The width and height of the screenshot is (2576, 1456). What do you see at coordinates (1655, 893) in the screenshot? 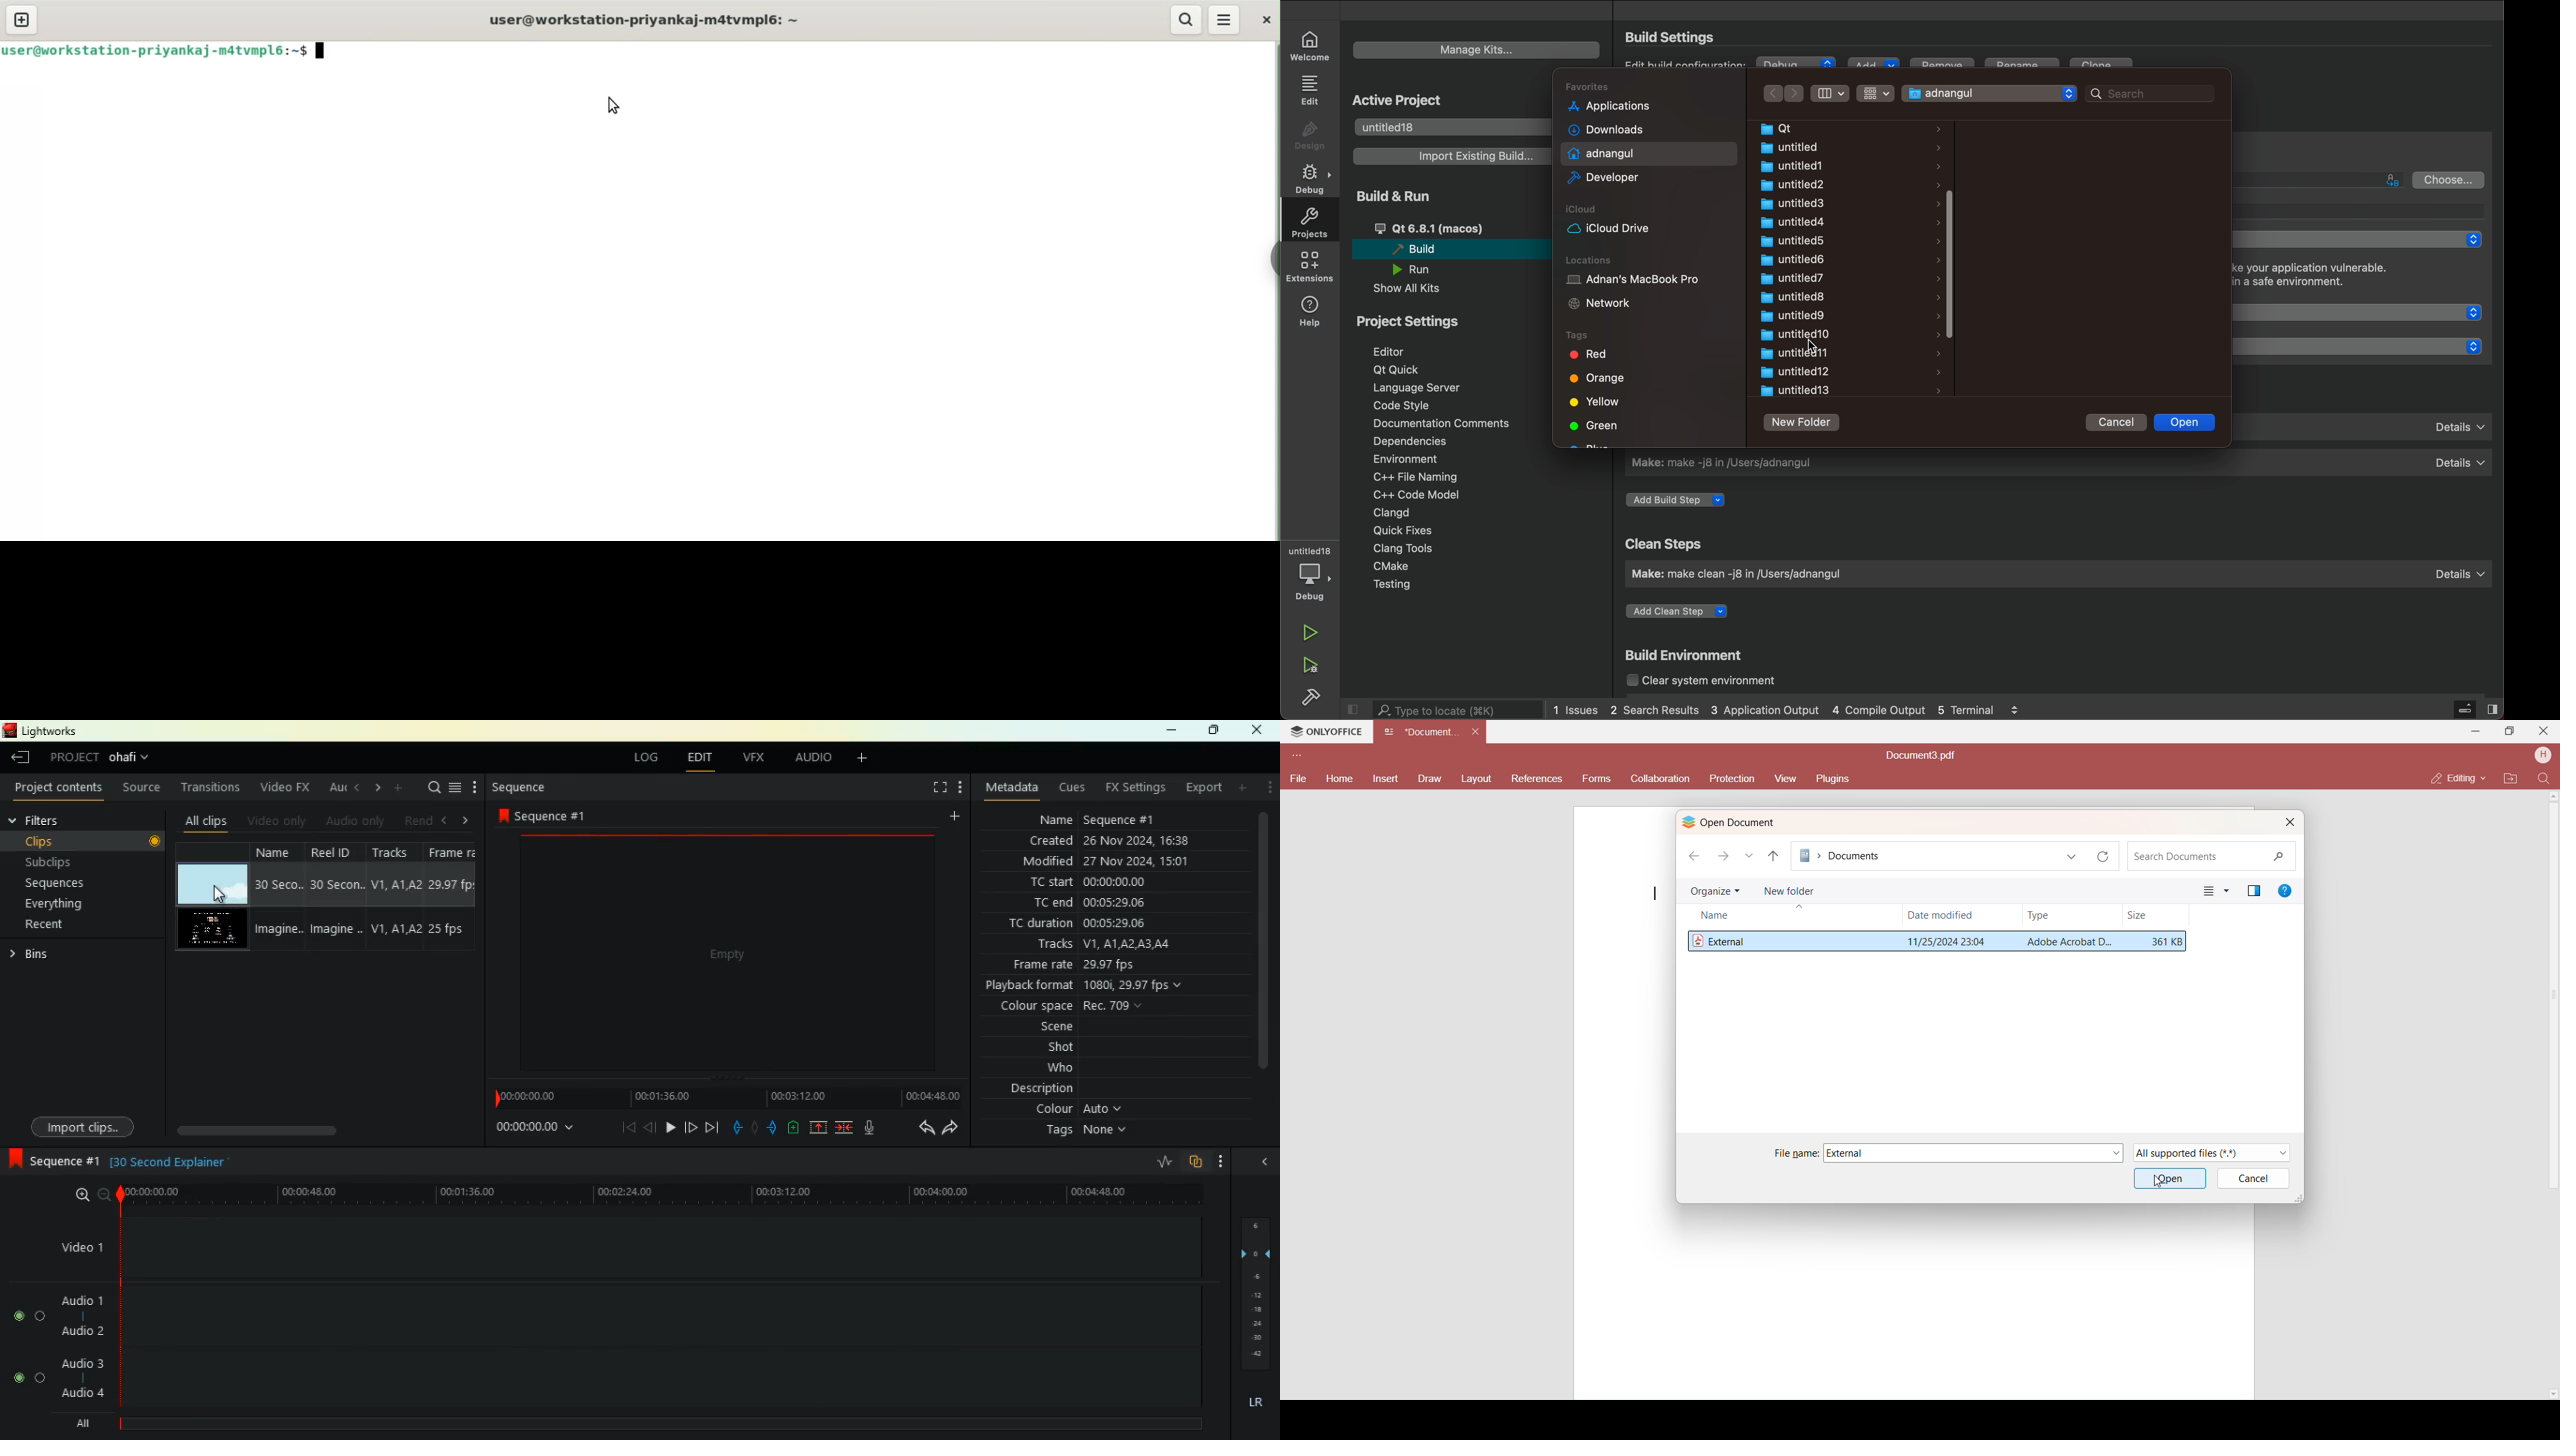
I see `writing cursor` at bounding box center [1655, 893].